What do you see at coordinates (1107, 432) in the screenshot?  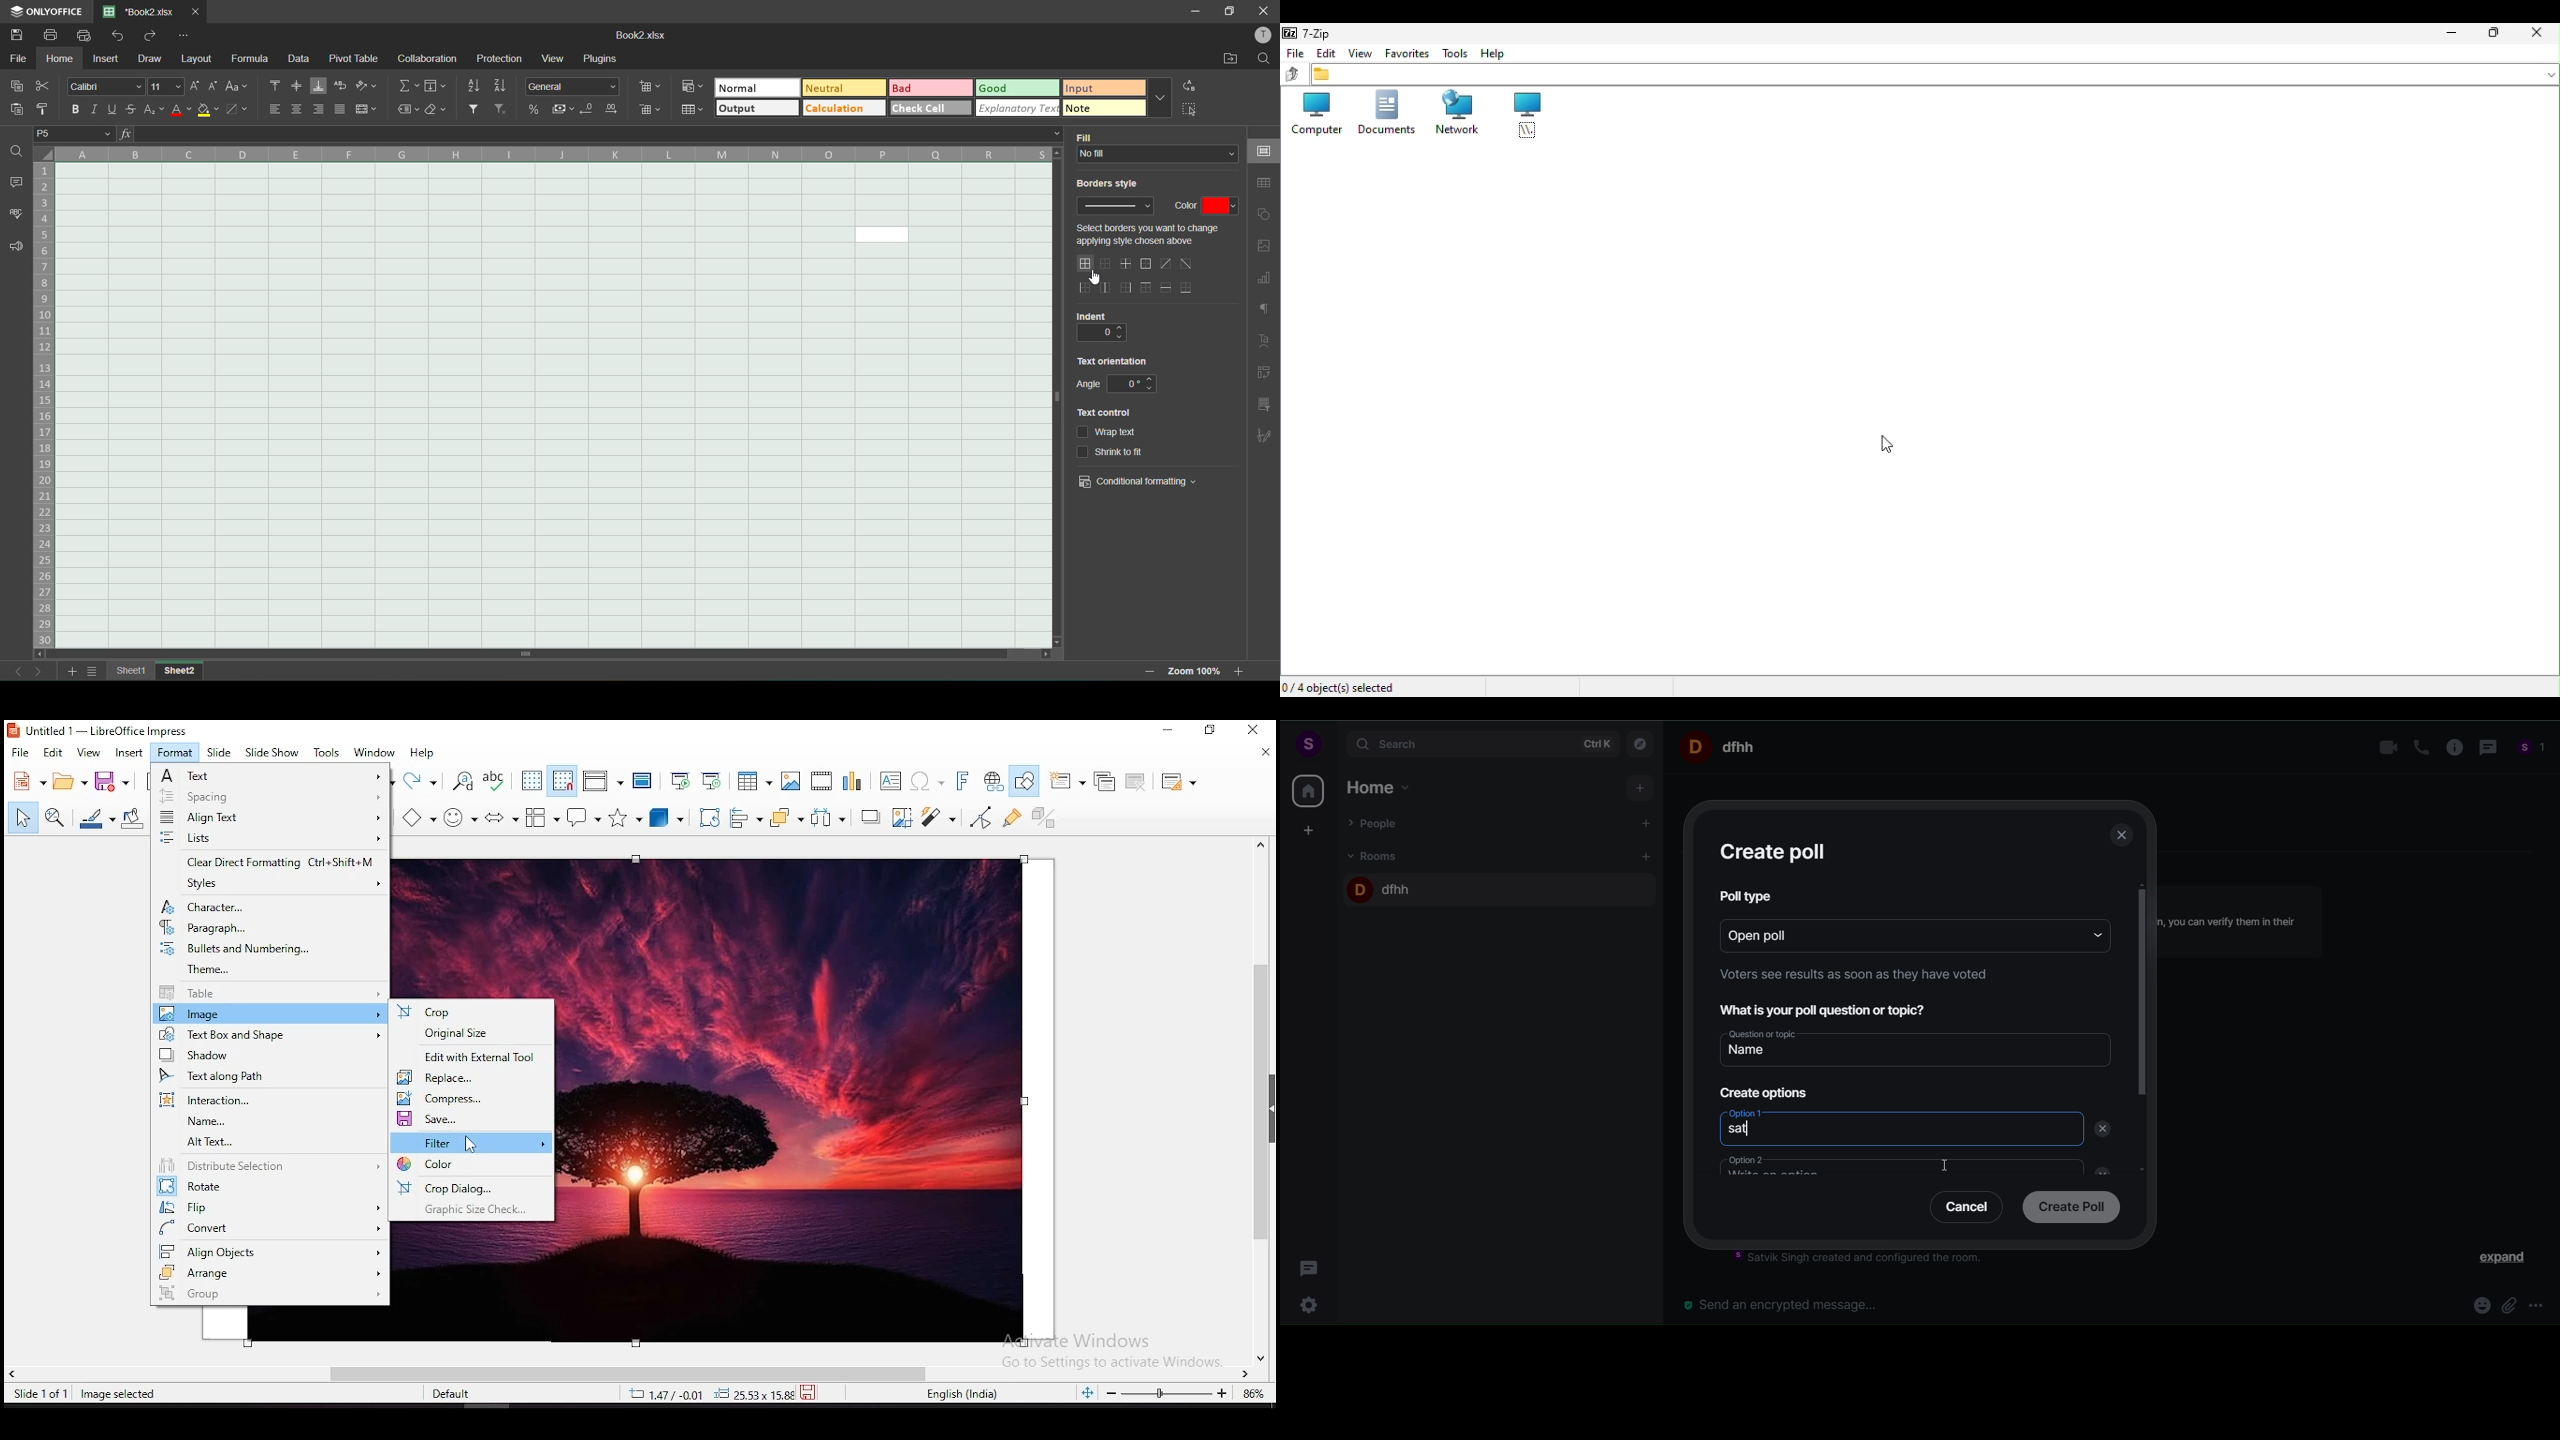 I see `wrap text` at bounding box center [1107, 432].